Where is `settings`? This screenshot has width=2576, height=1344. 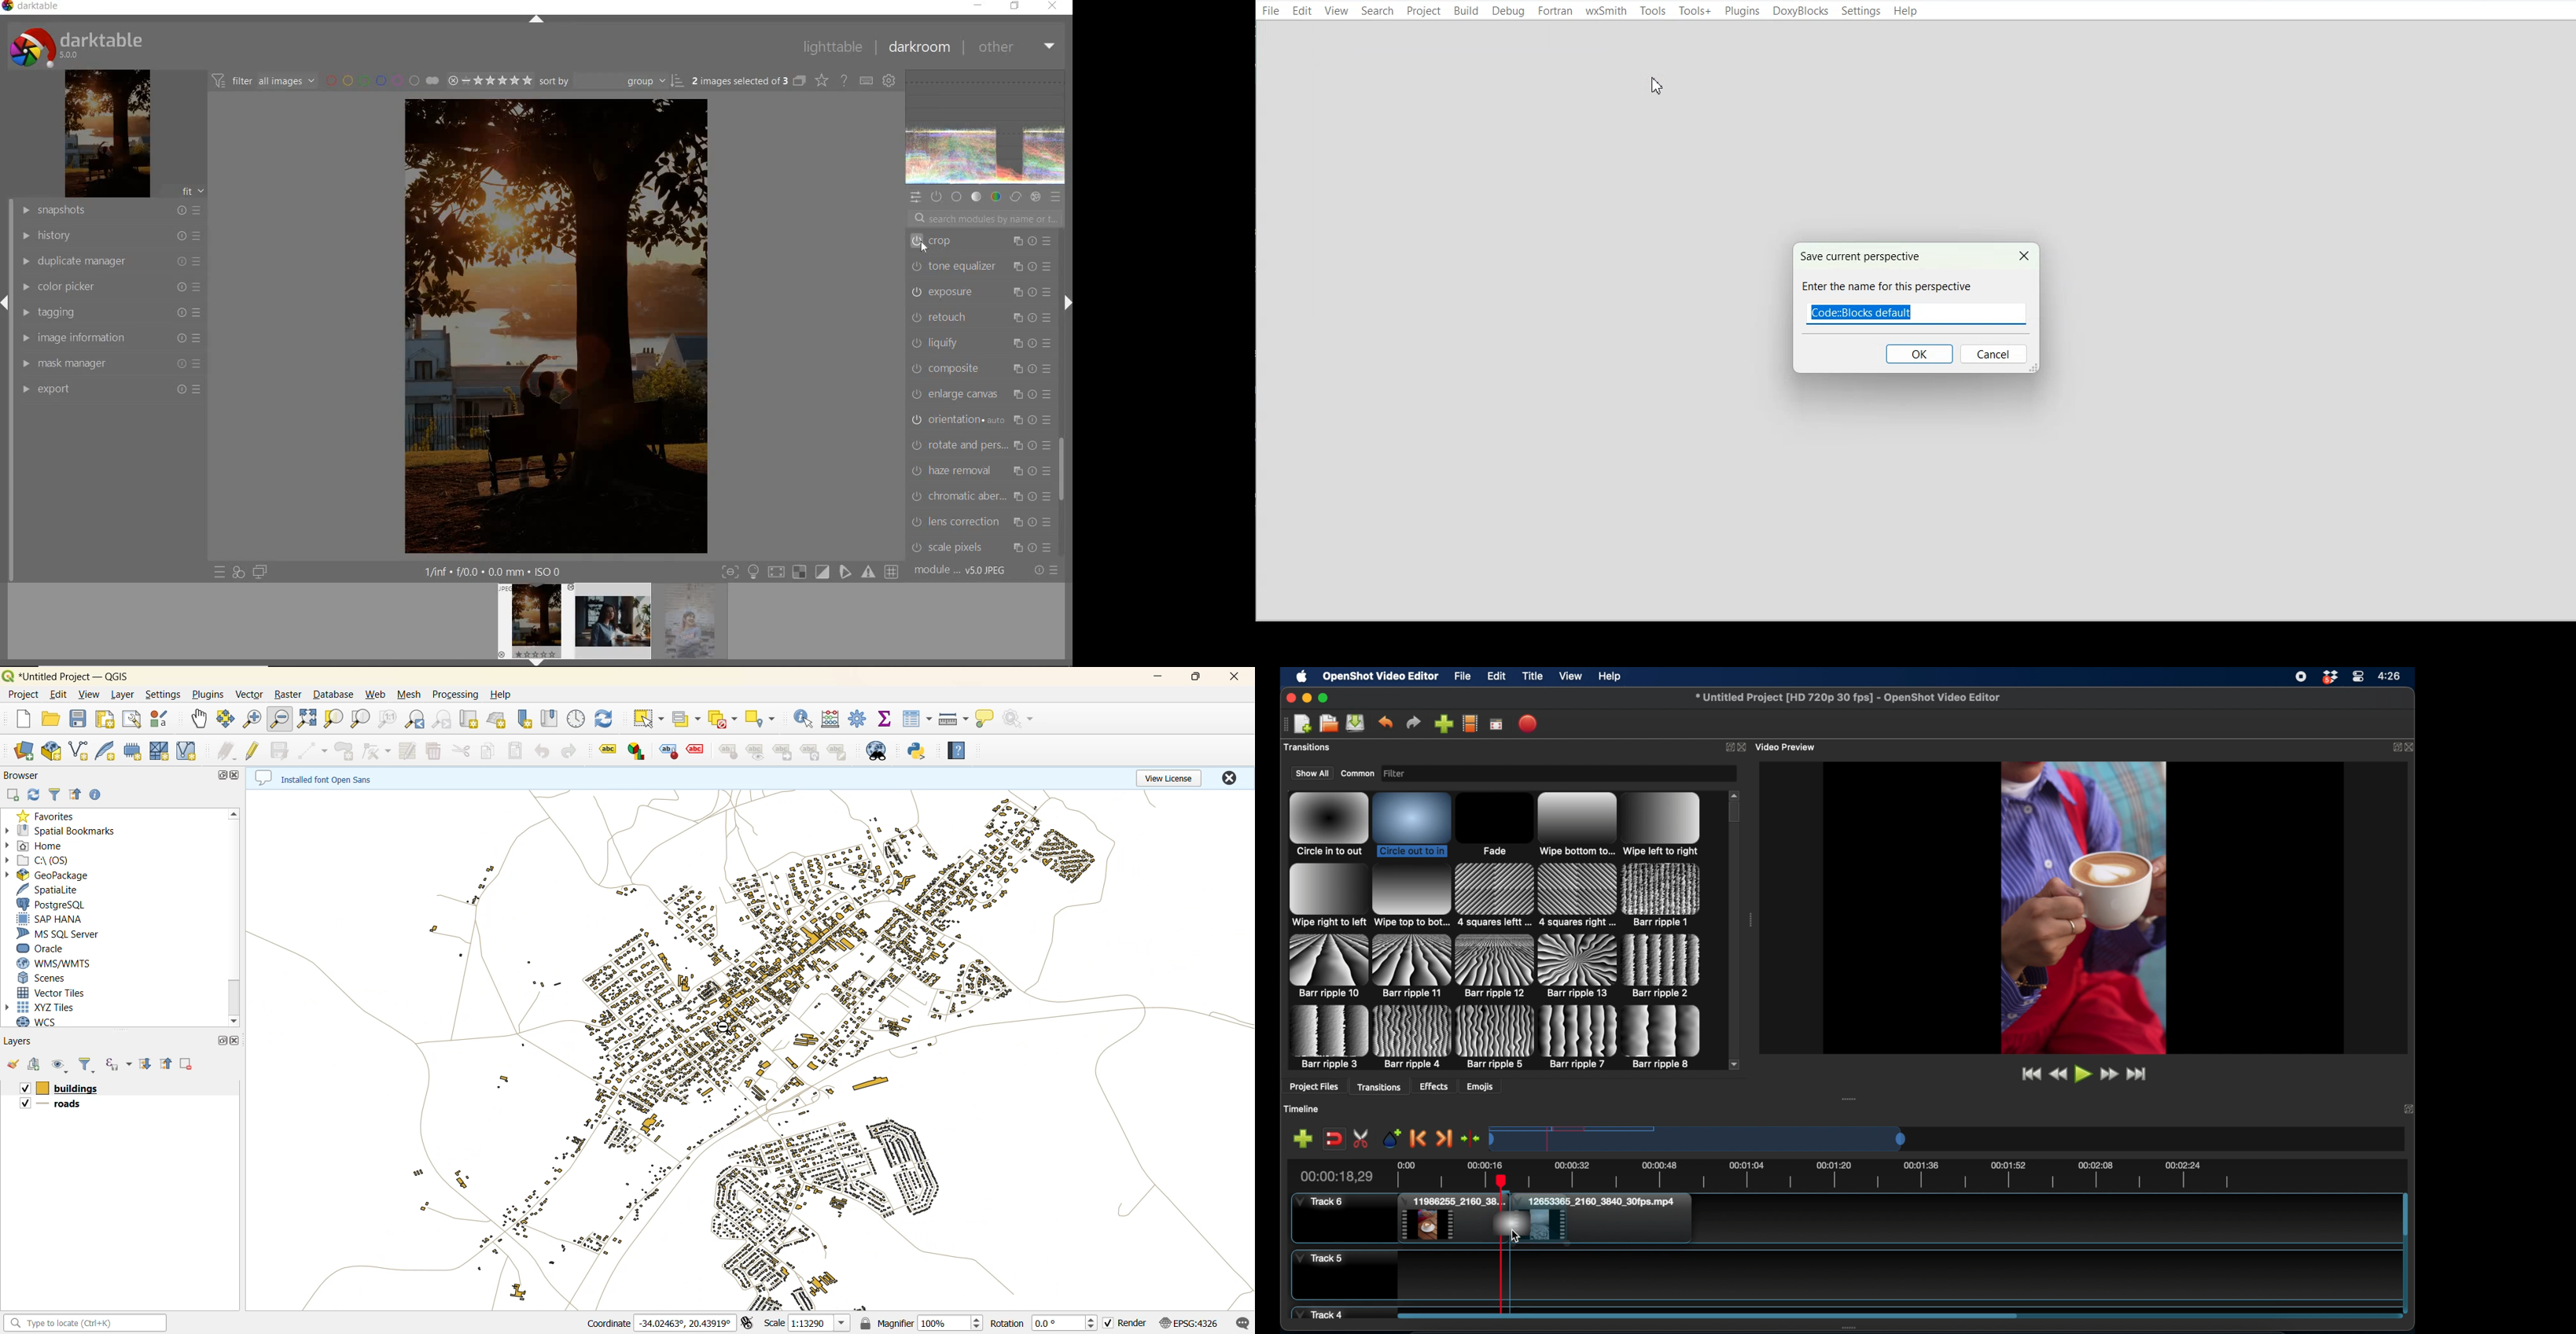 settings is located at coordinates (165, 696).